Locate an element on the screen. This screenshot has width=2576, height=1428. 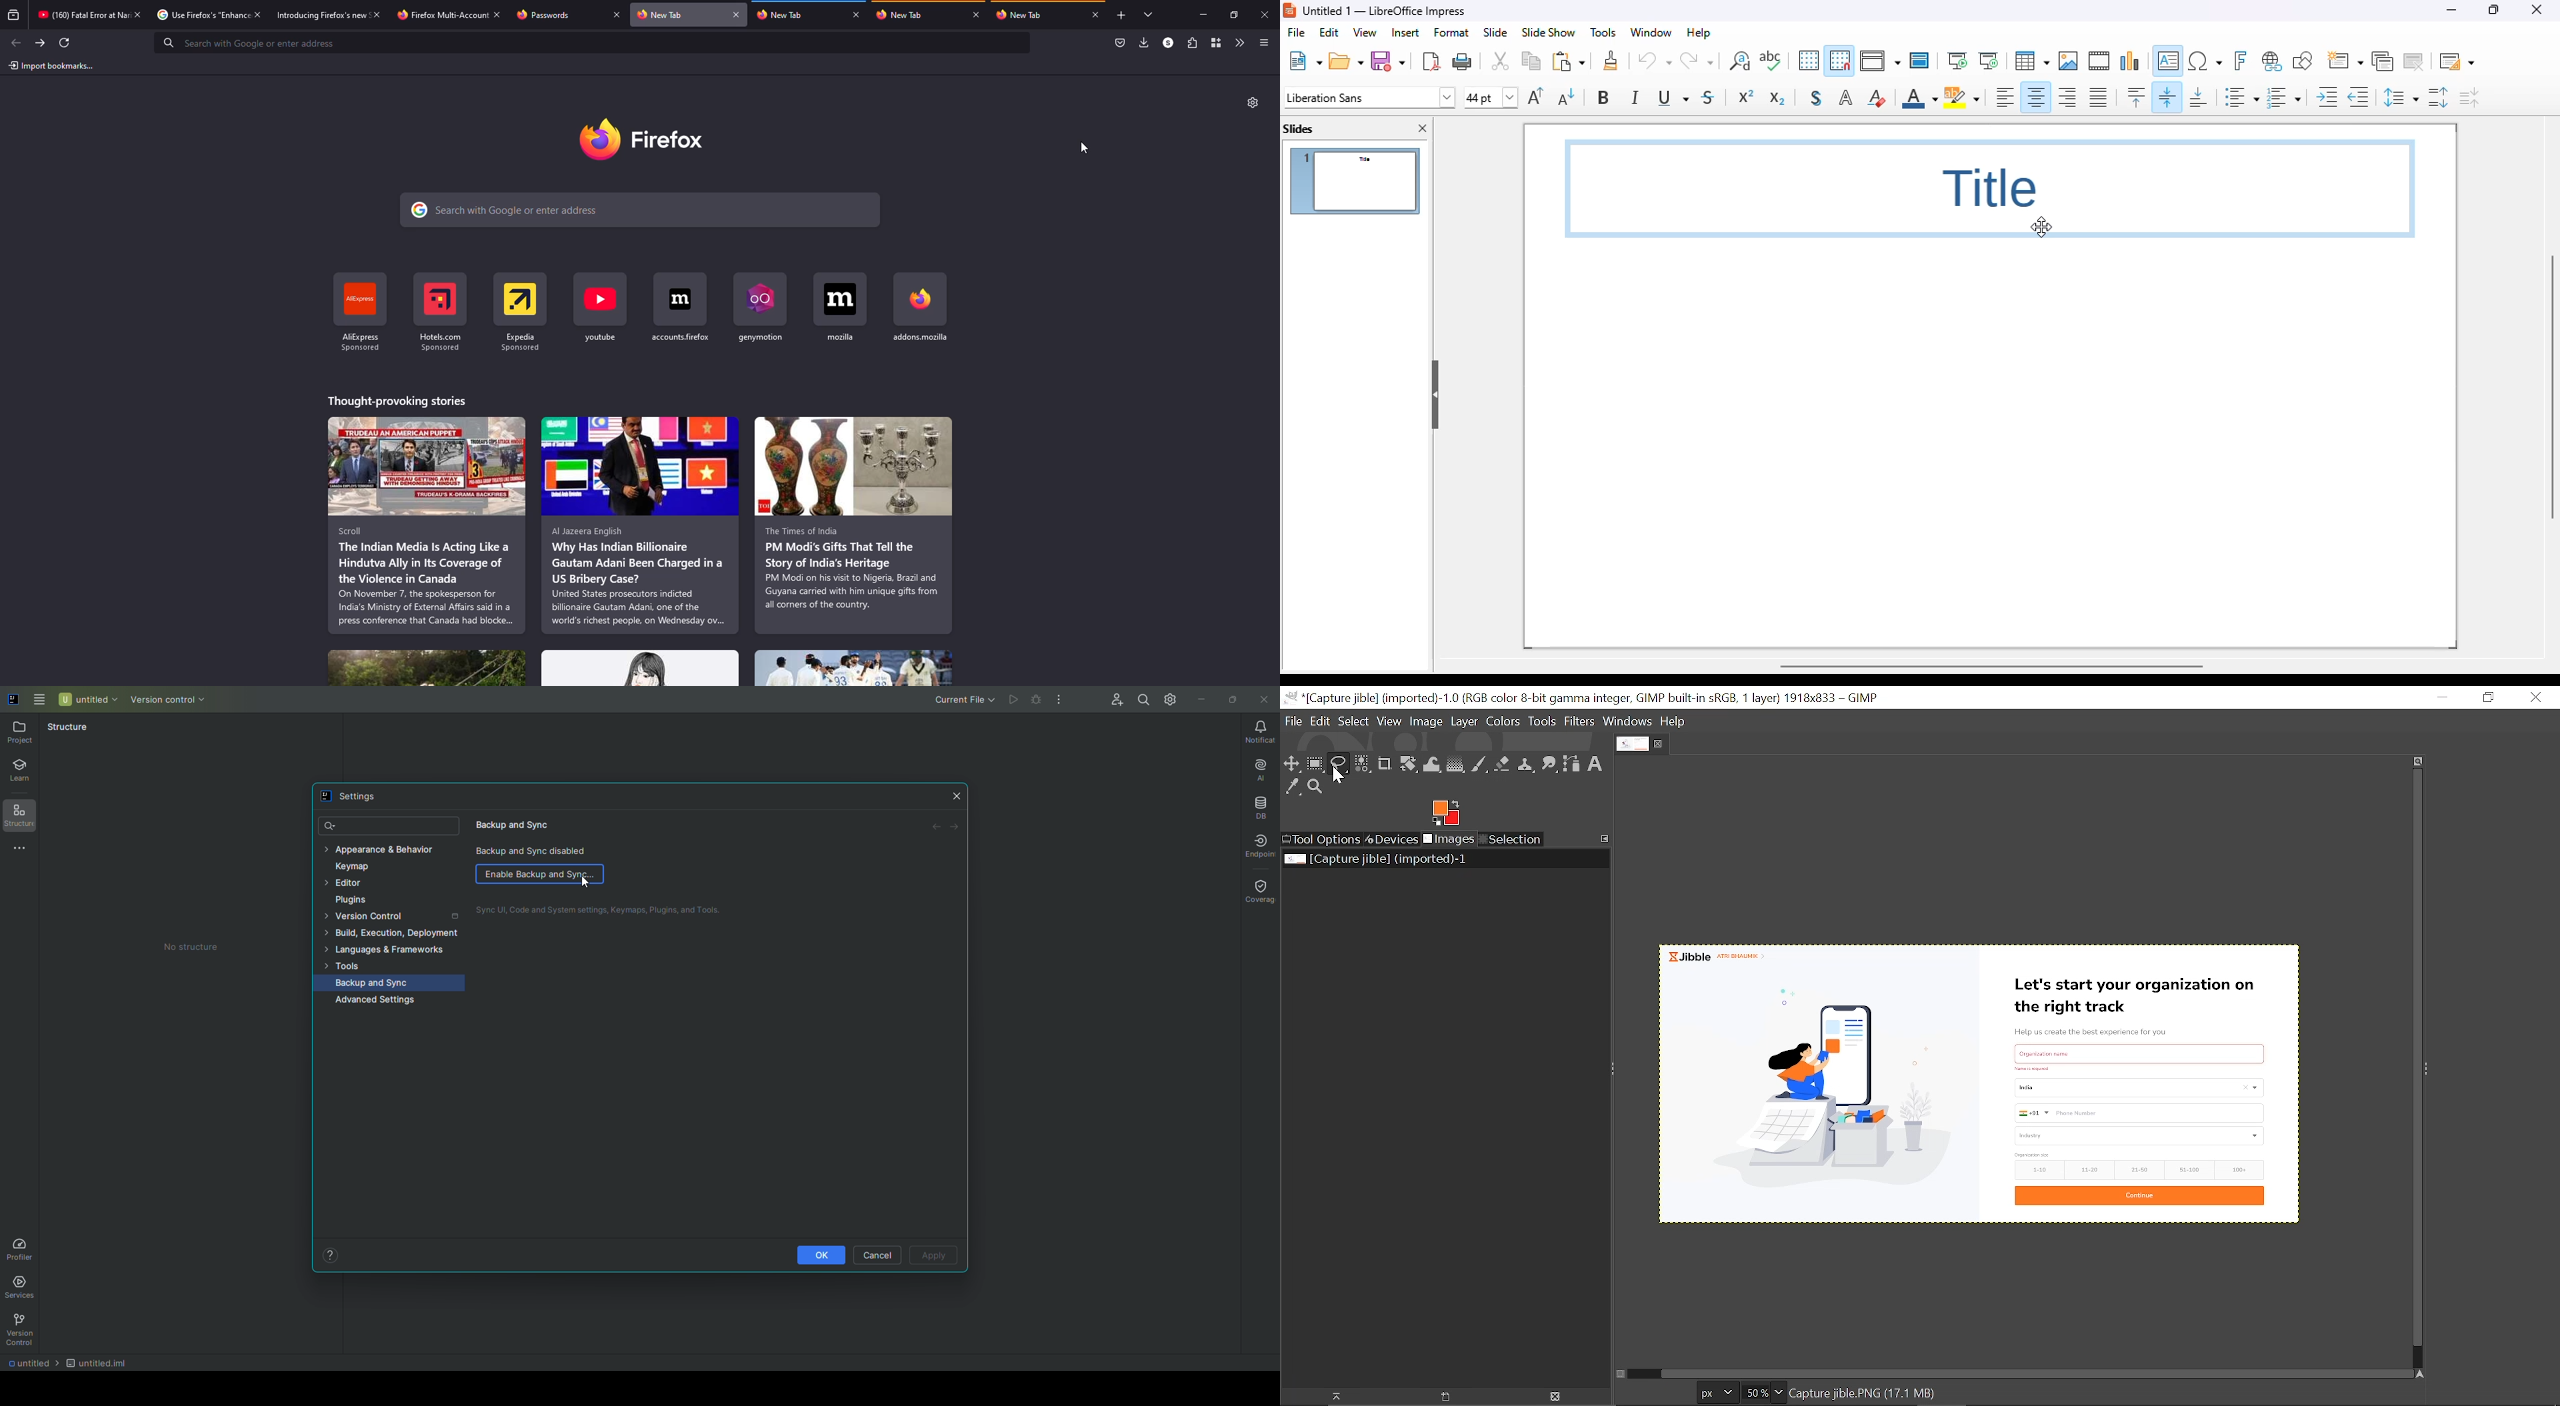
view recent is located at coordinates (13, 16).